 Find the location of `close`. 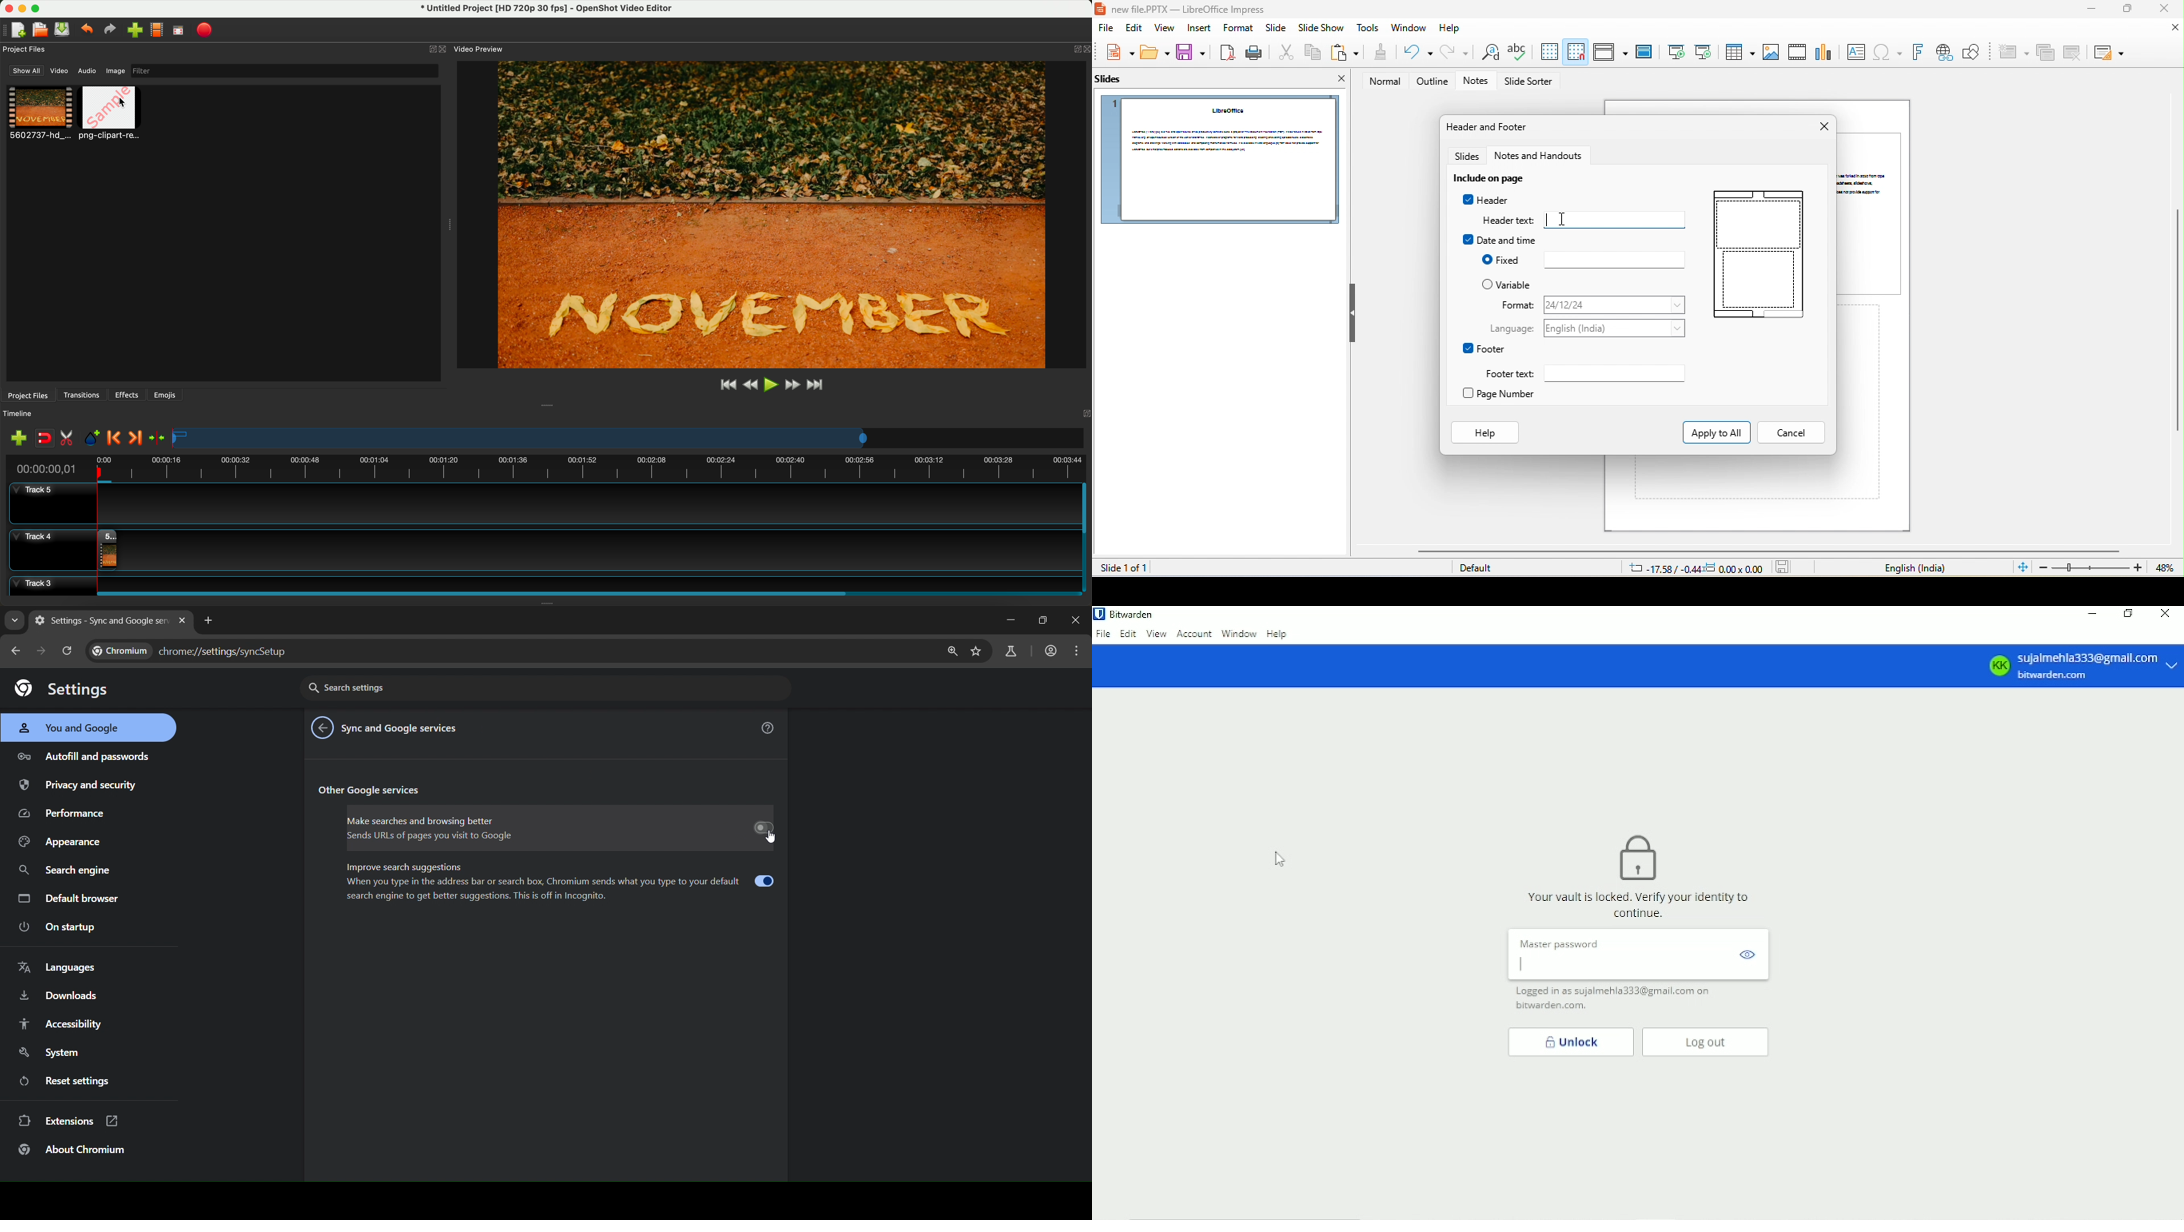

close is located at coordinates (2162, 9).